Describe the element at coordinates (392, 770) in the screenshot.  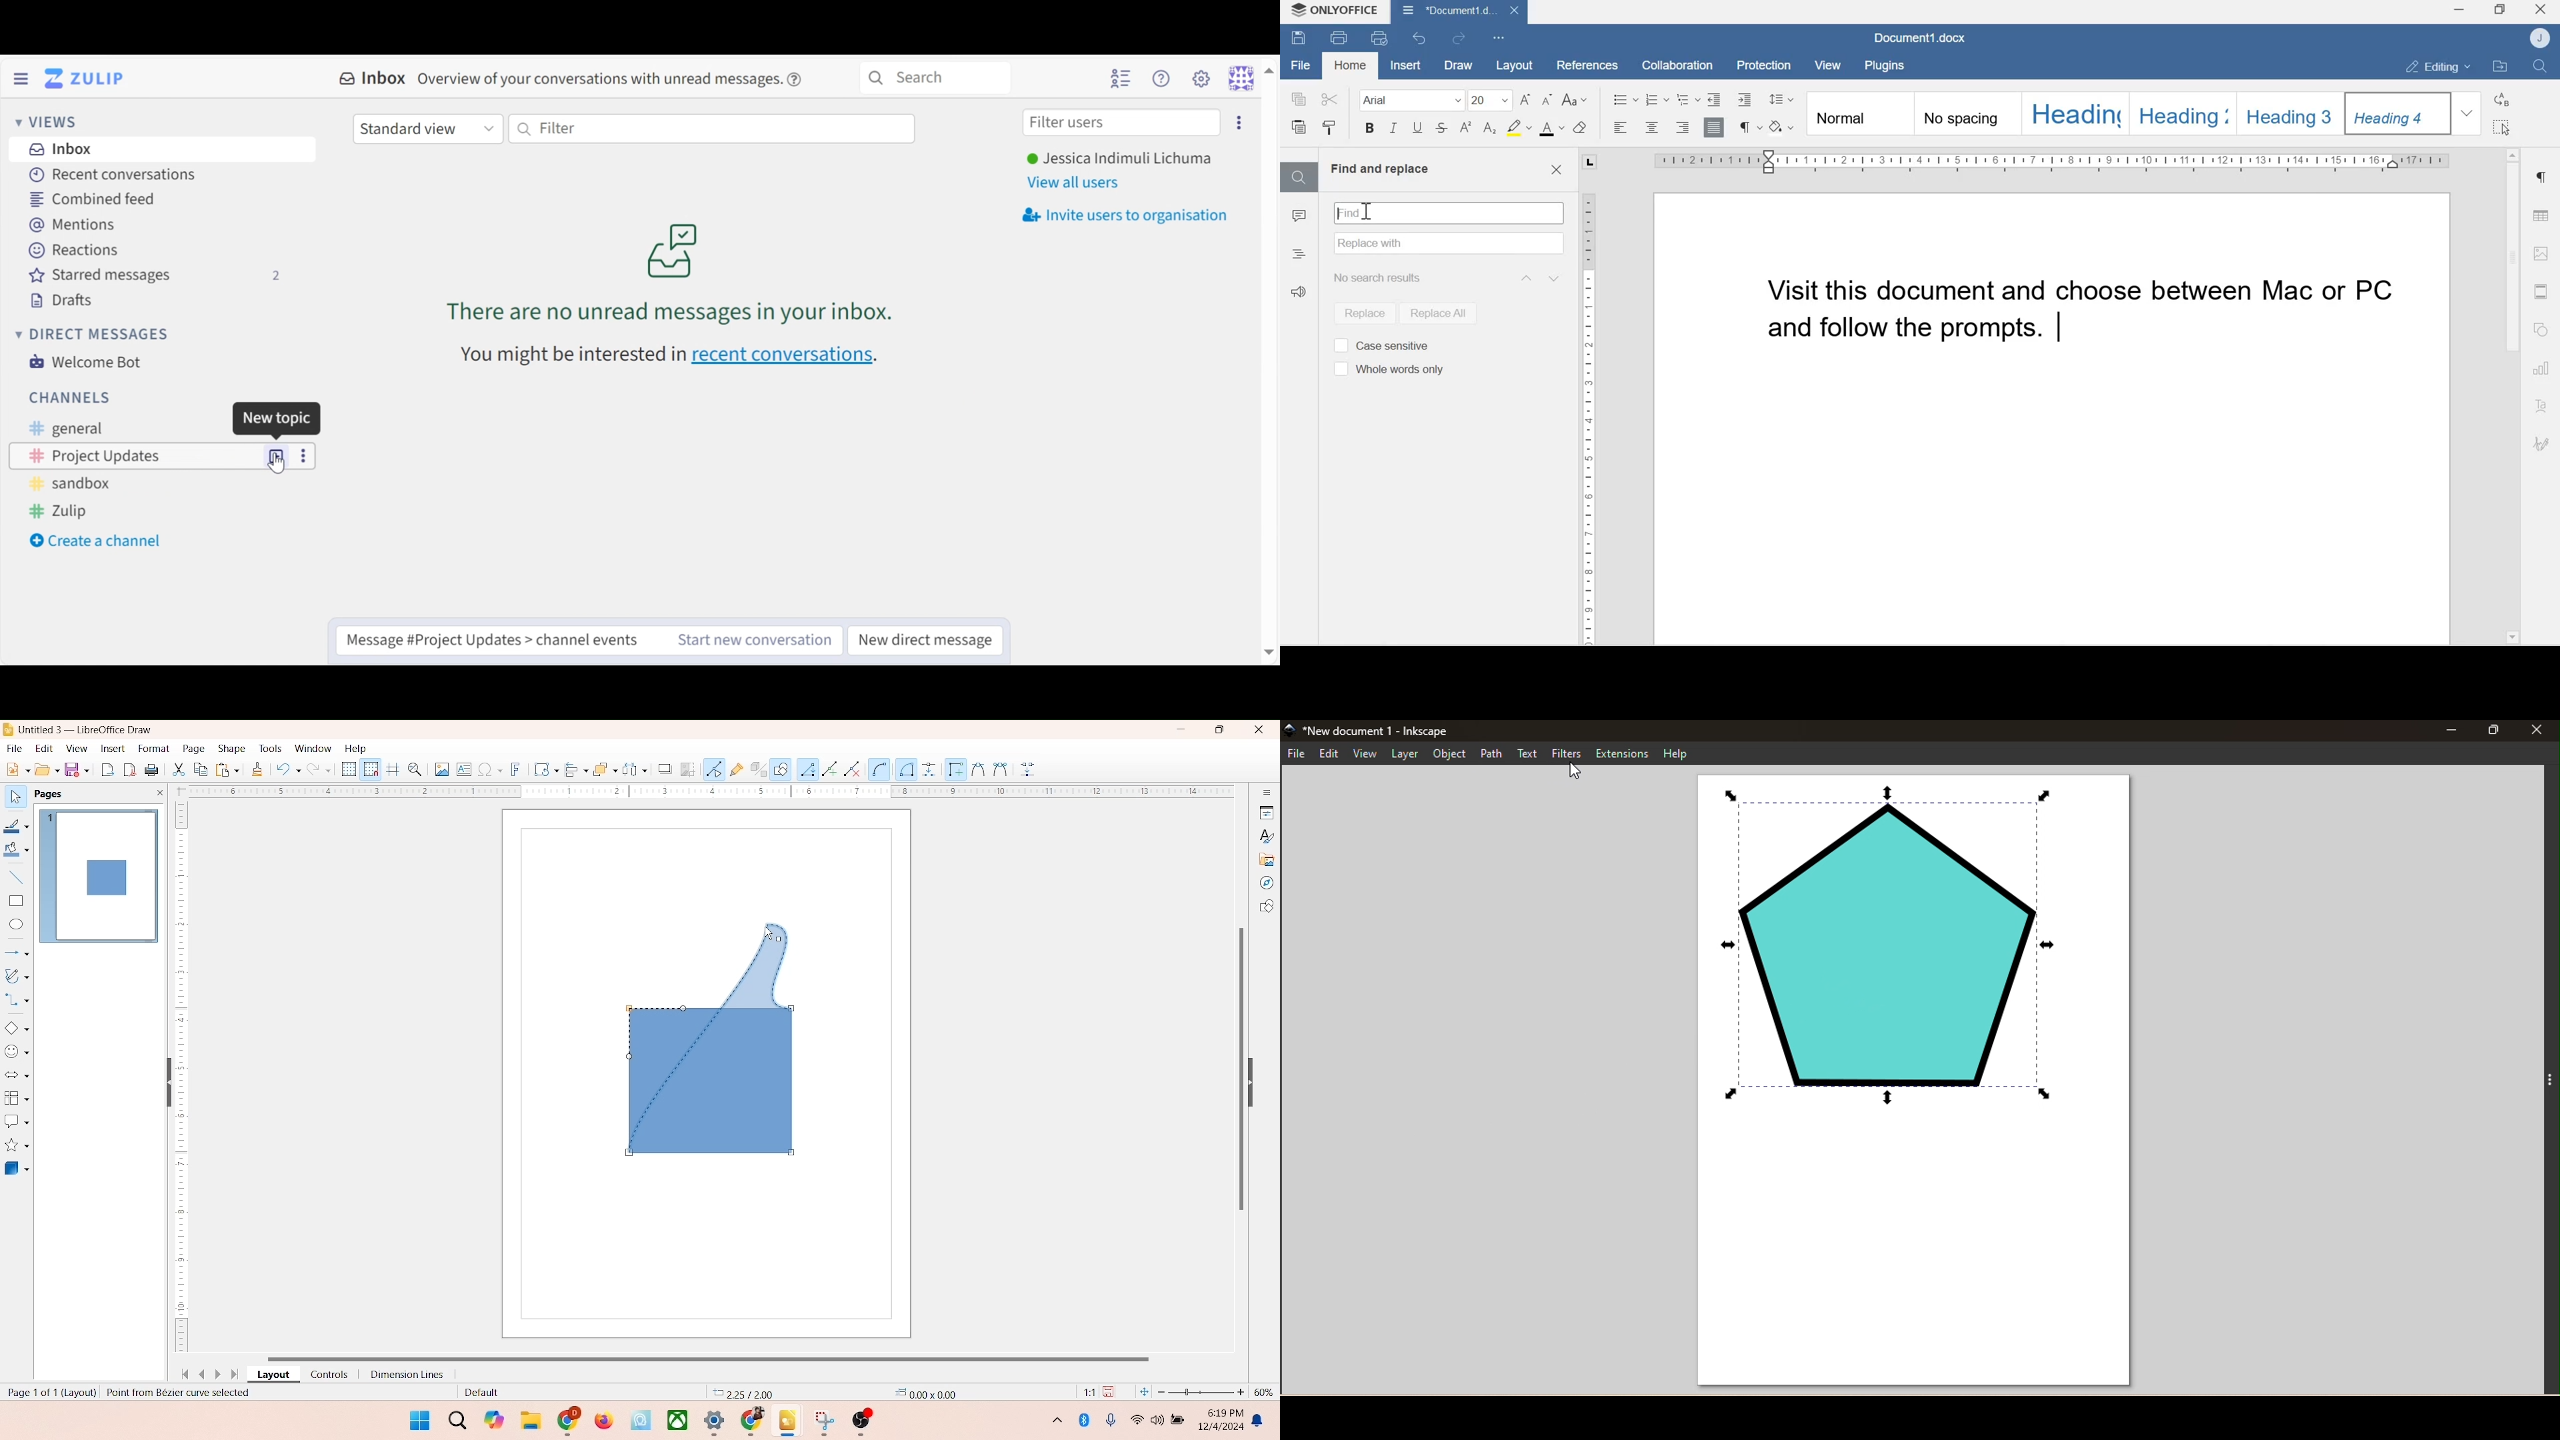
I see `helplines` at that location.